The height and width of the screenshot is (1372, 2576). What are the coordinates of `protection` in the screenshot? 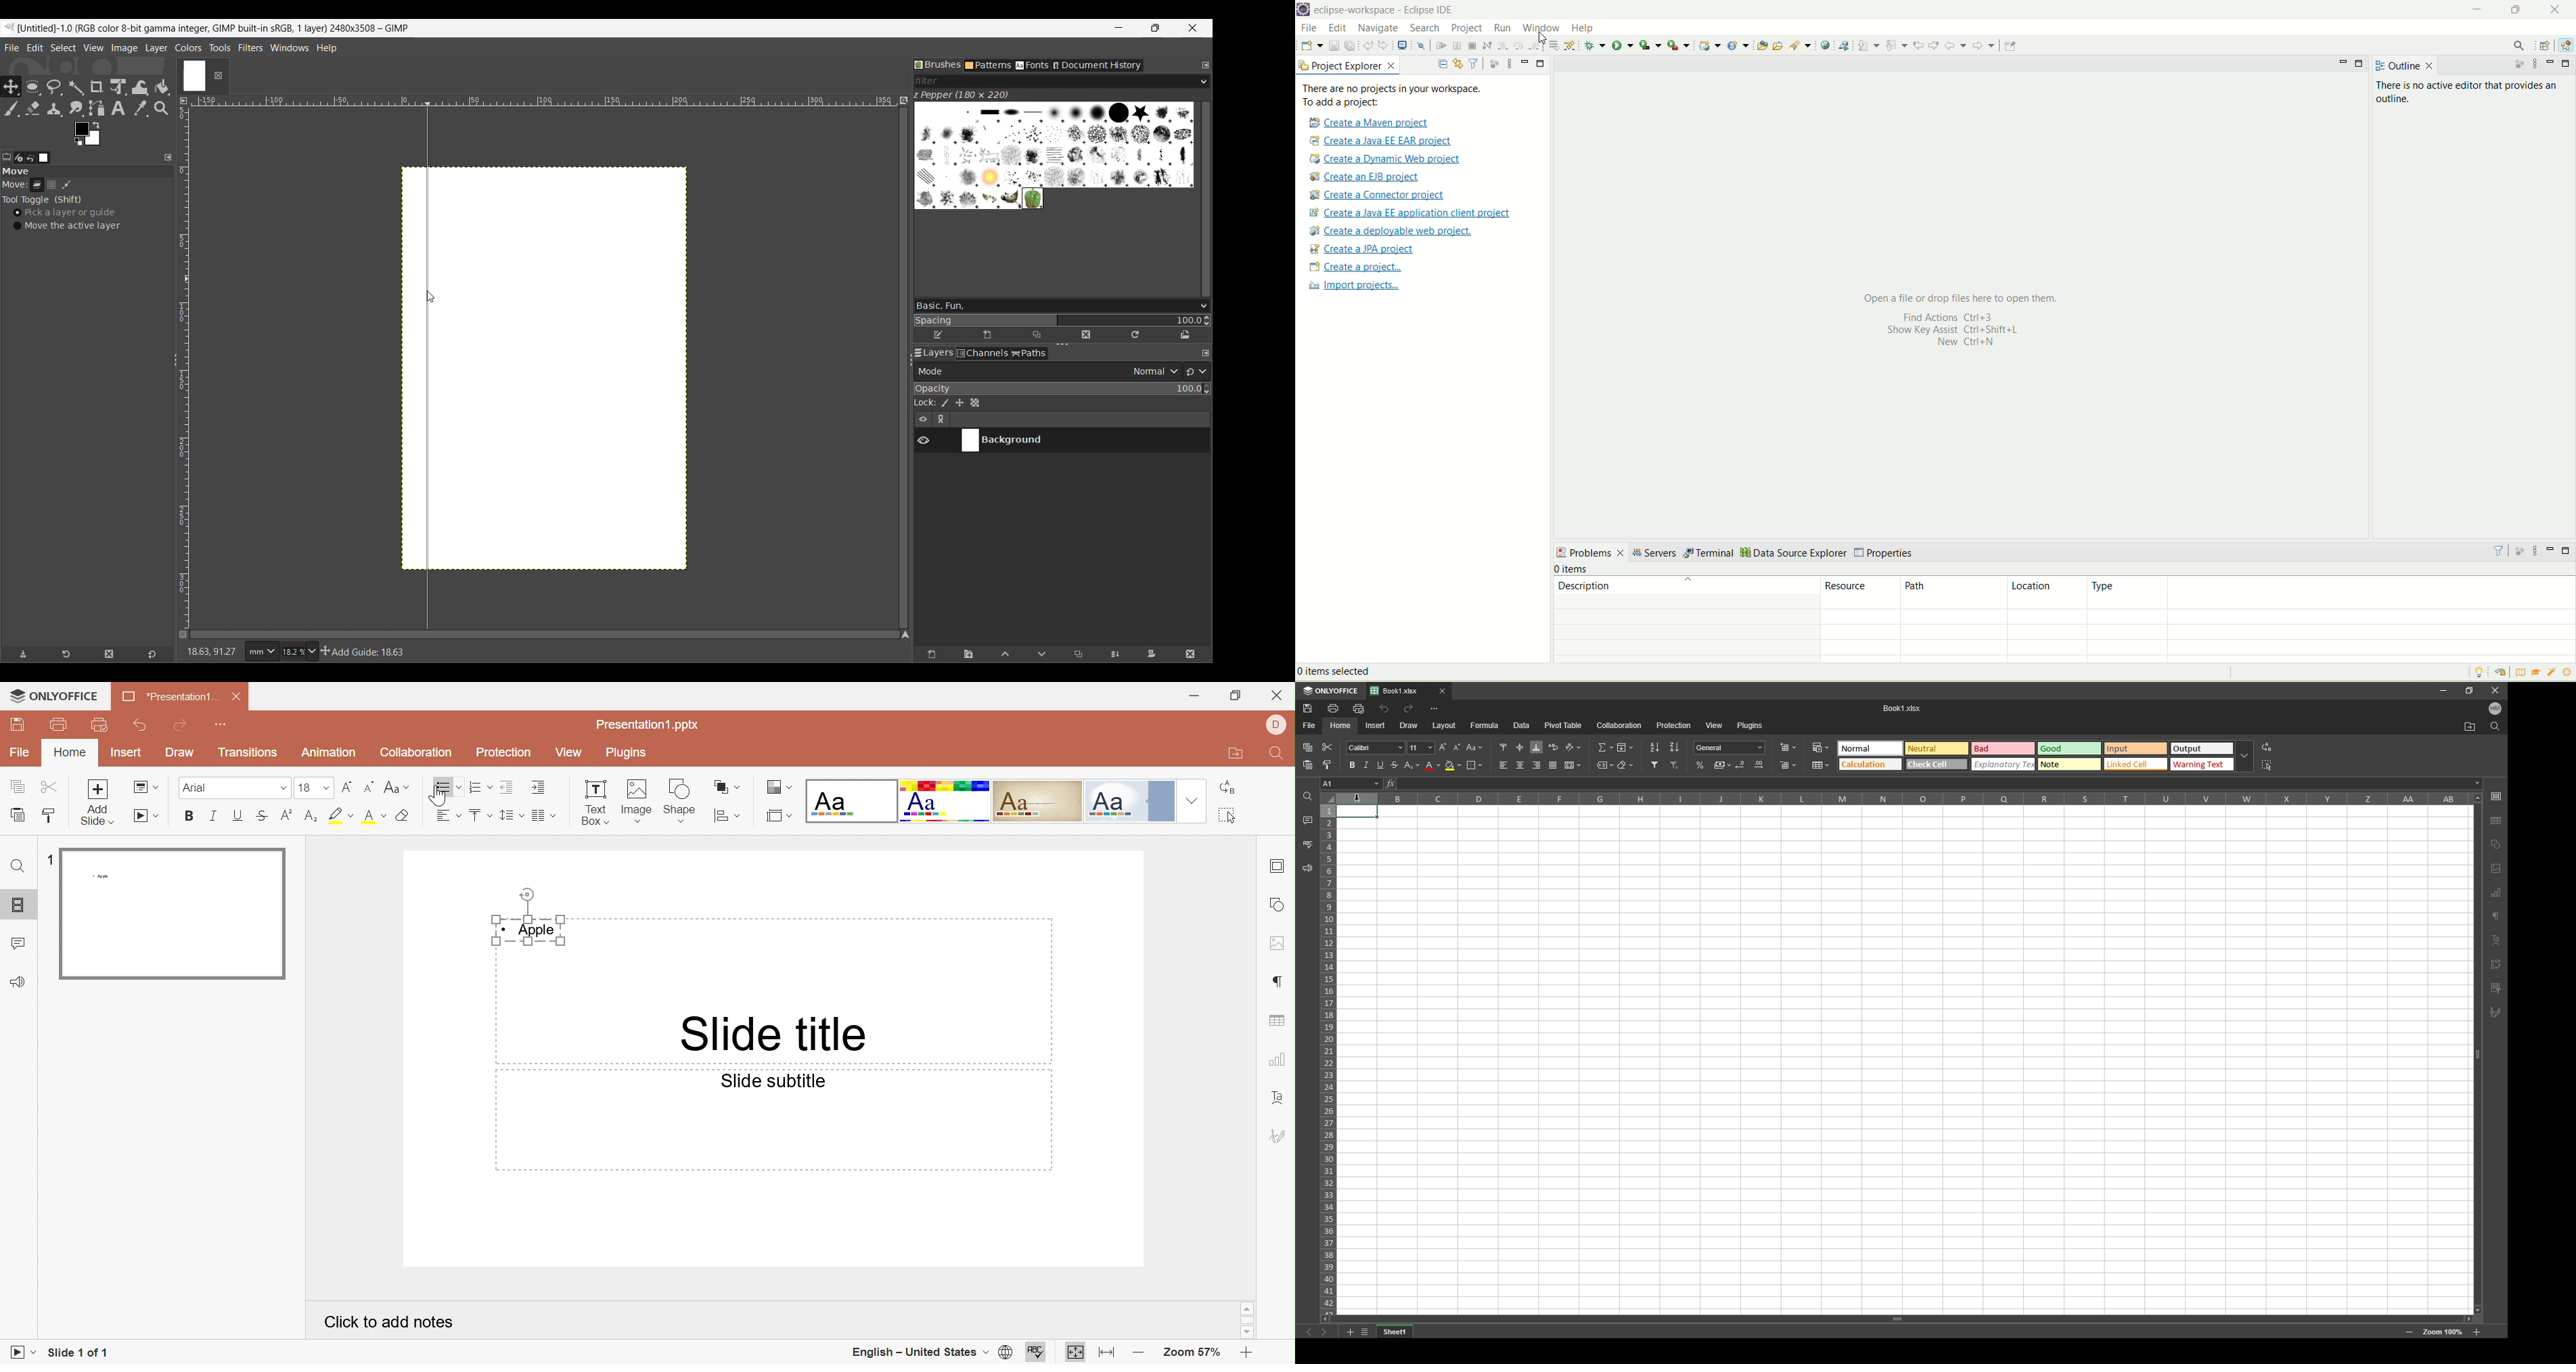 It's located at (1673, 726).